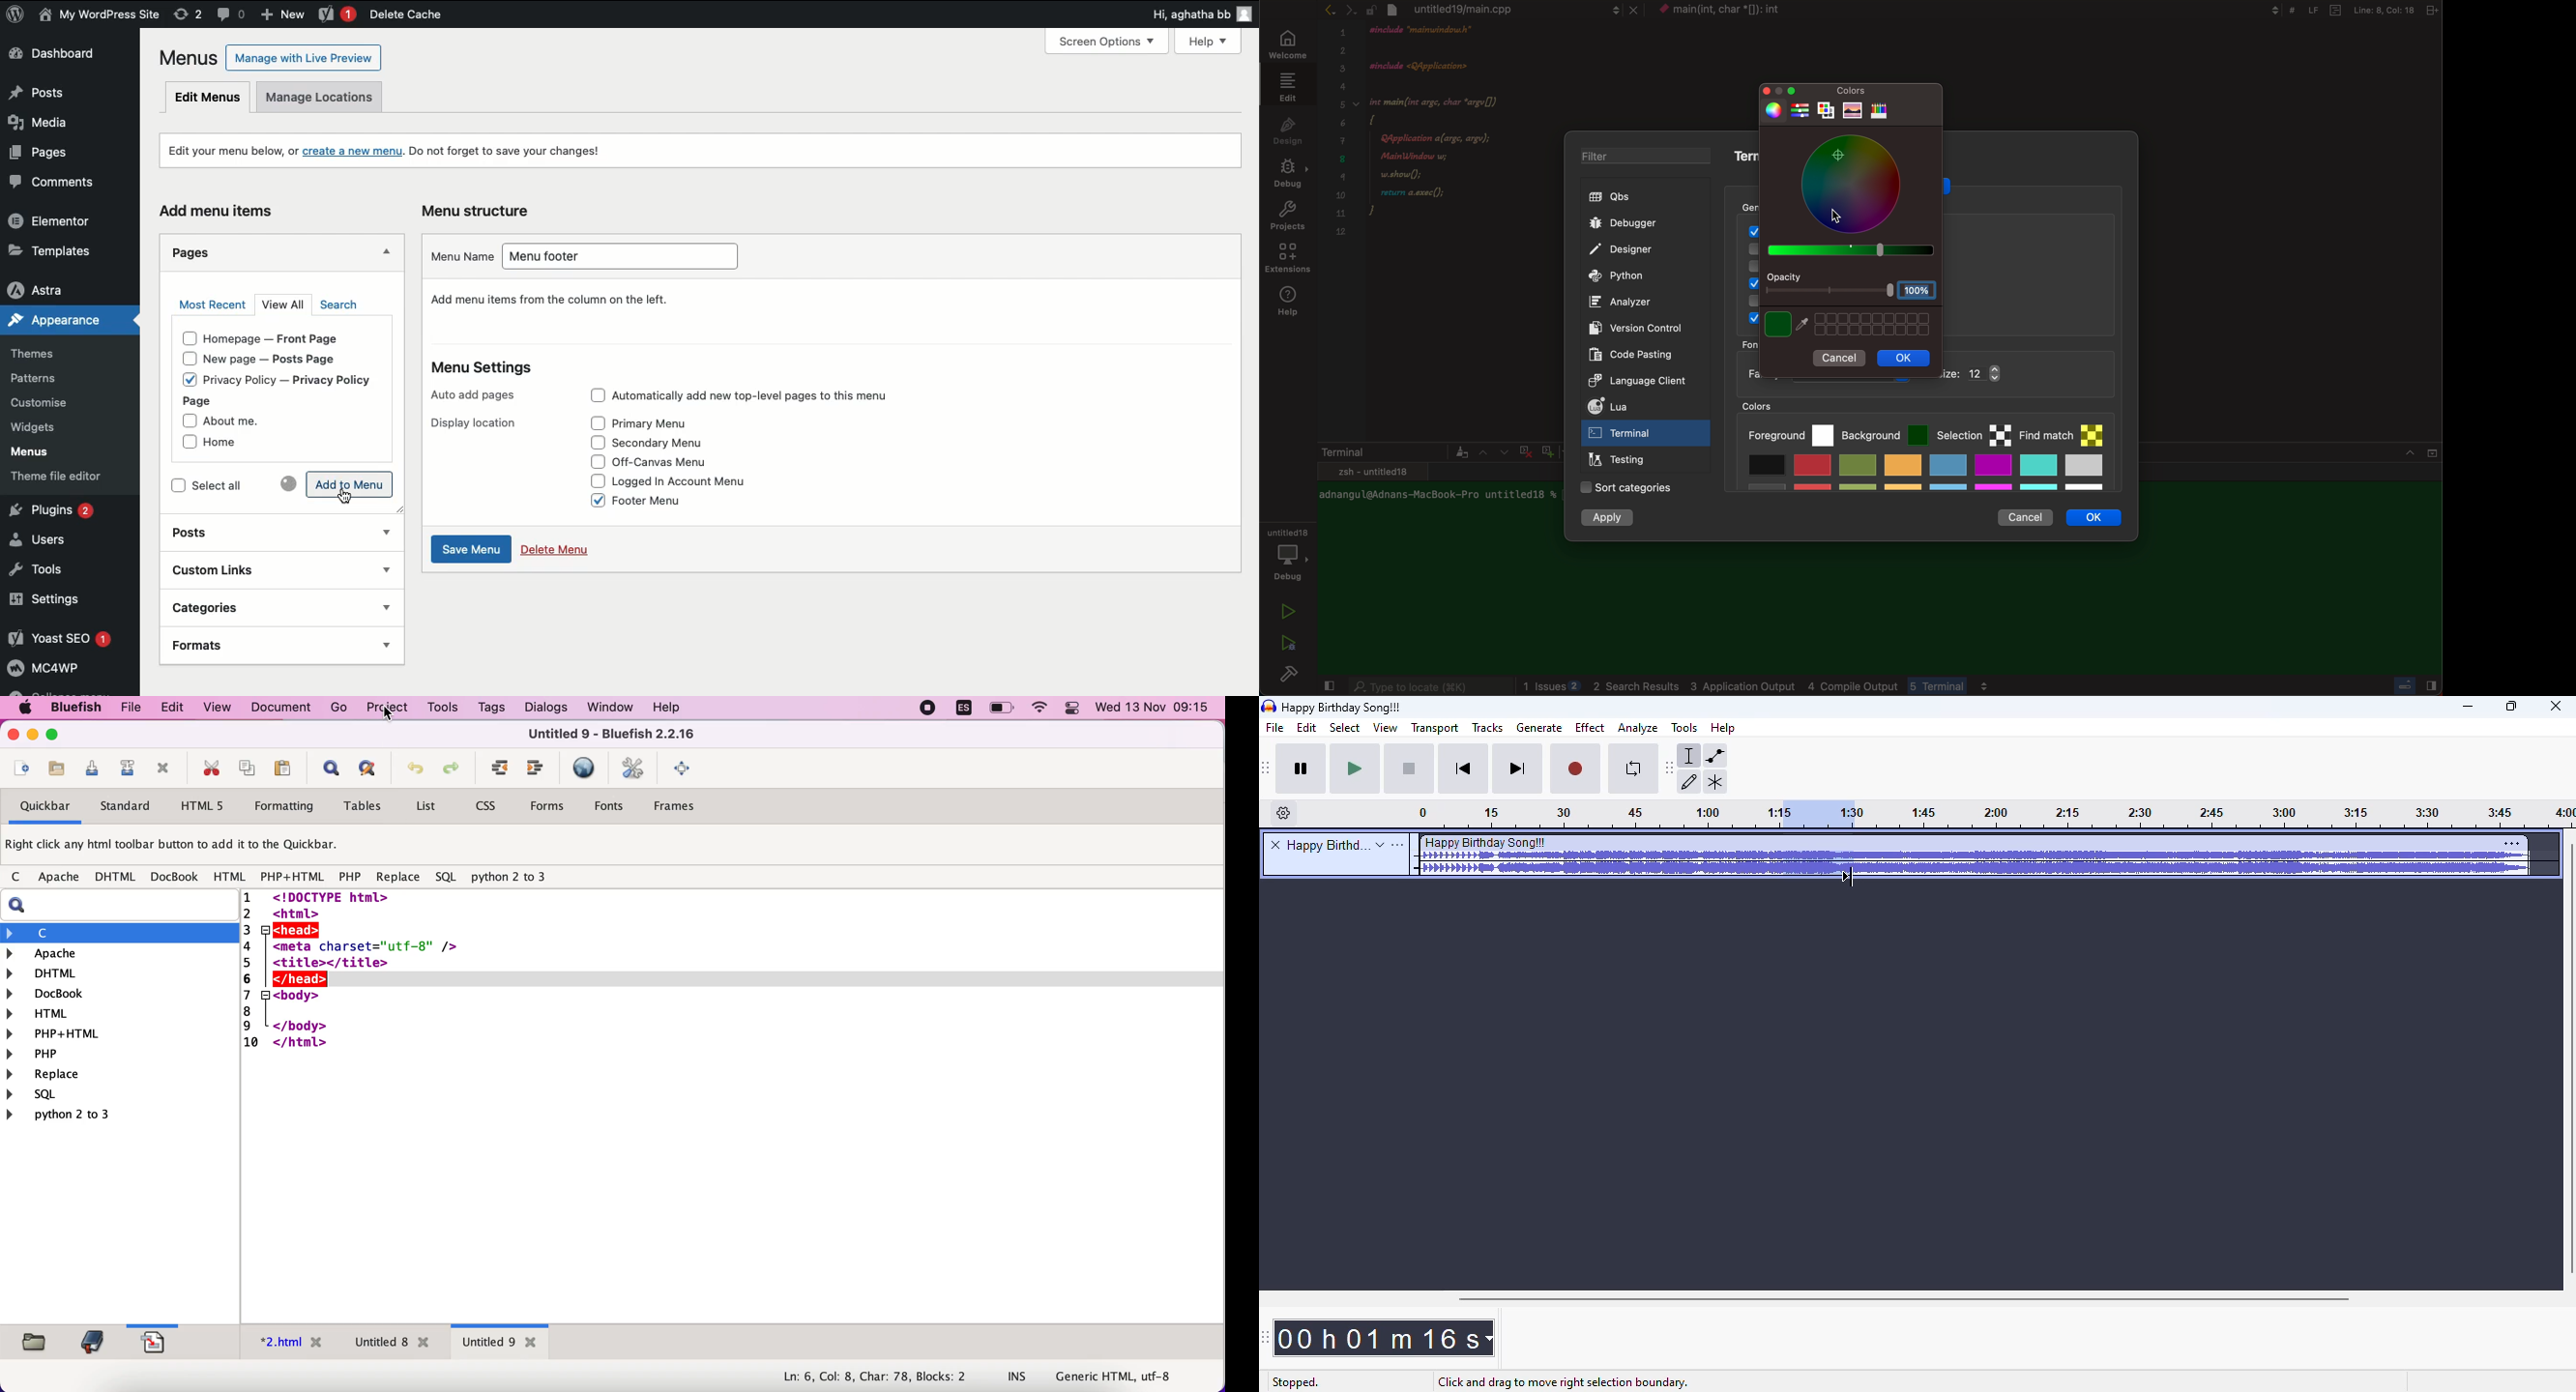  I want to click on language, so click(959, 710).